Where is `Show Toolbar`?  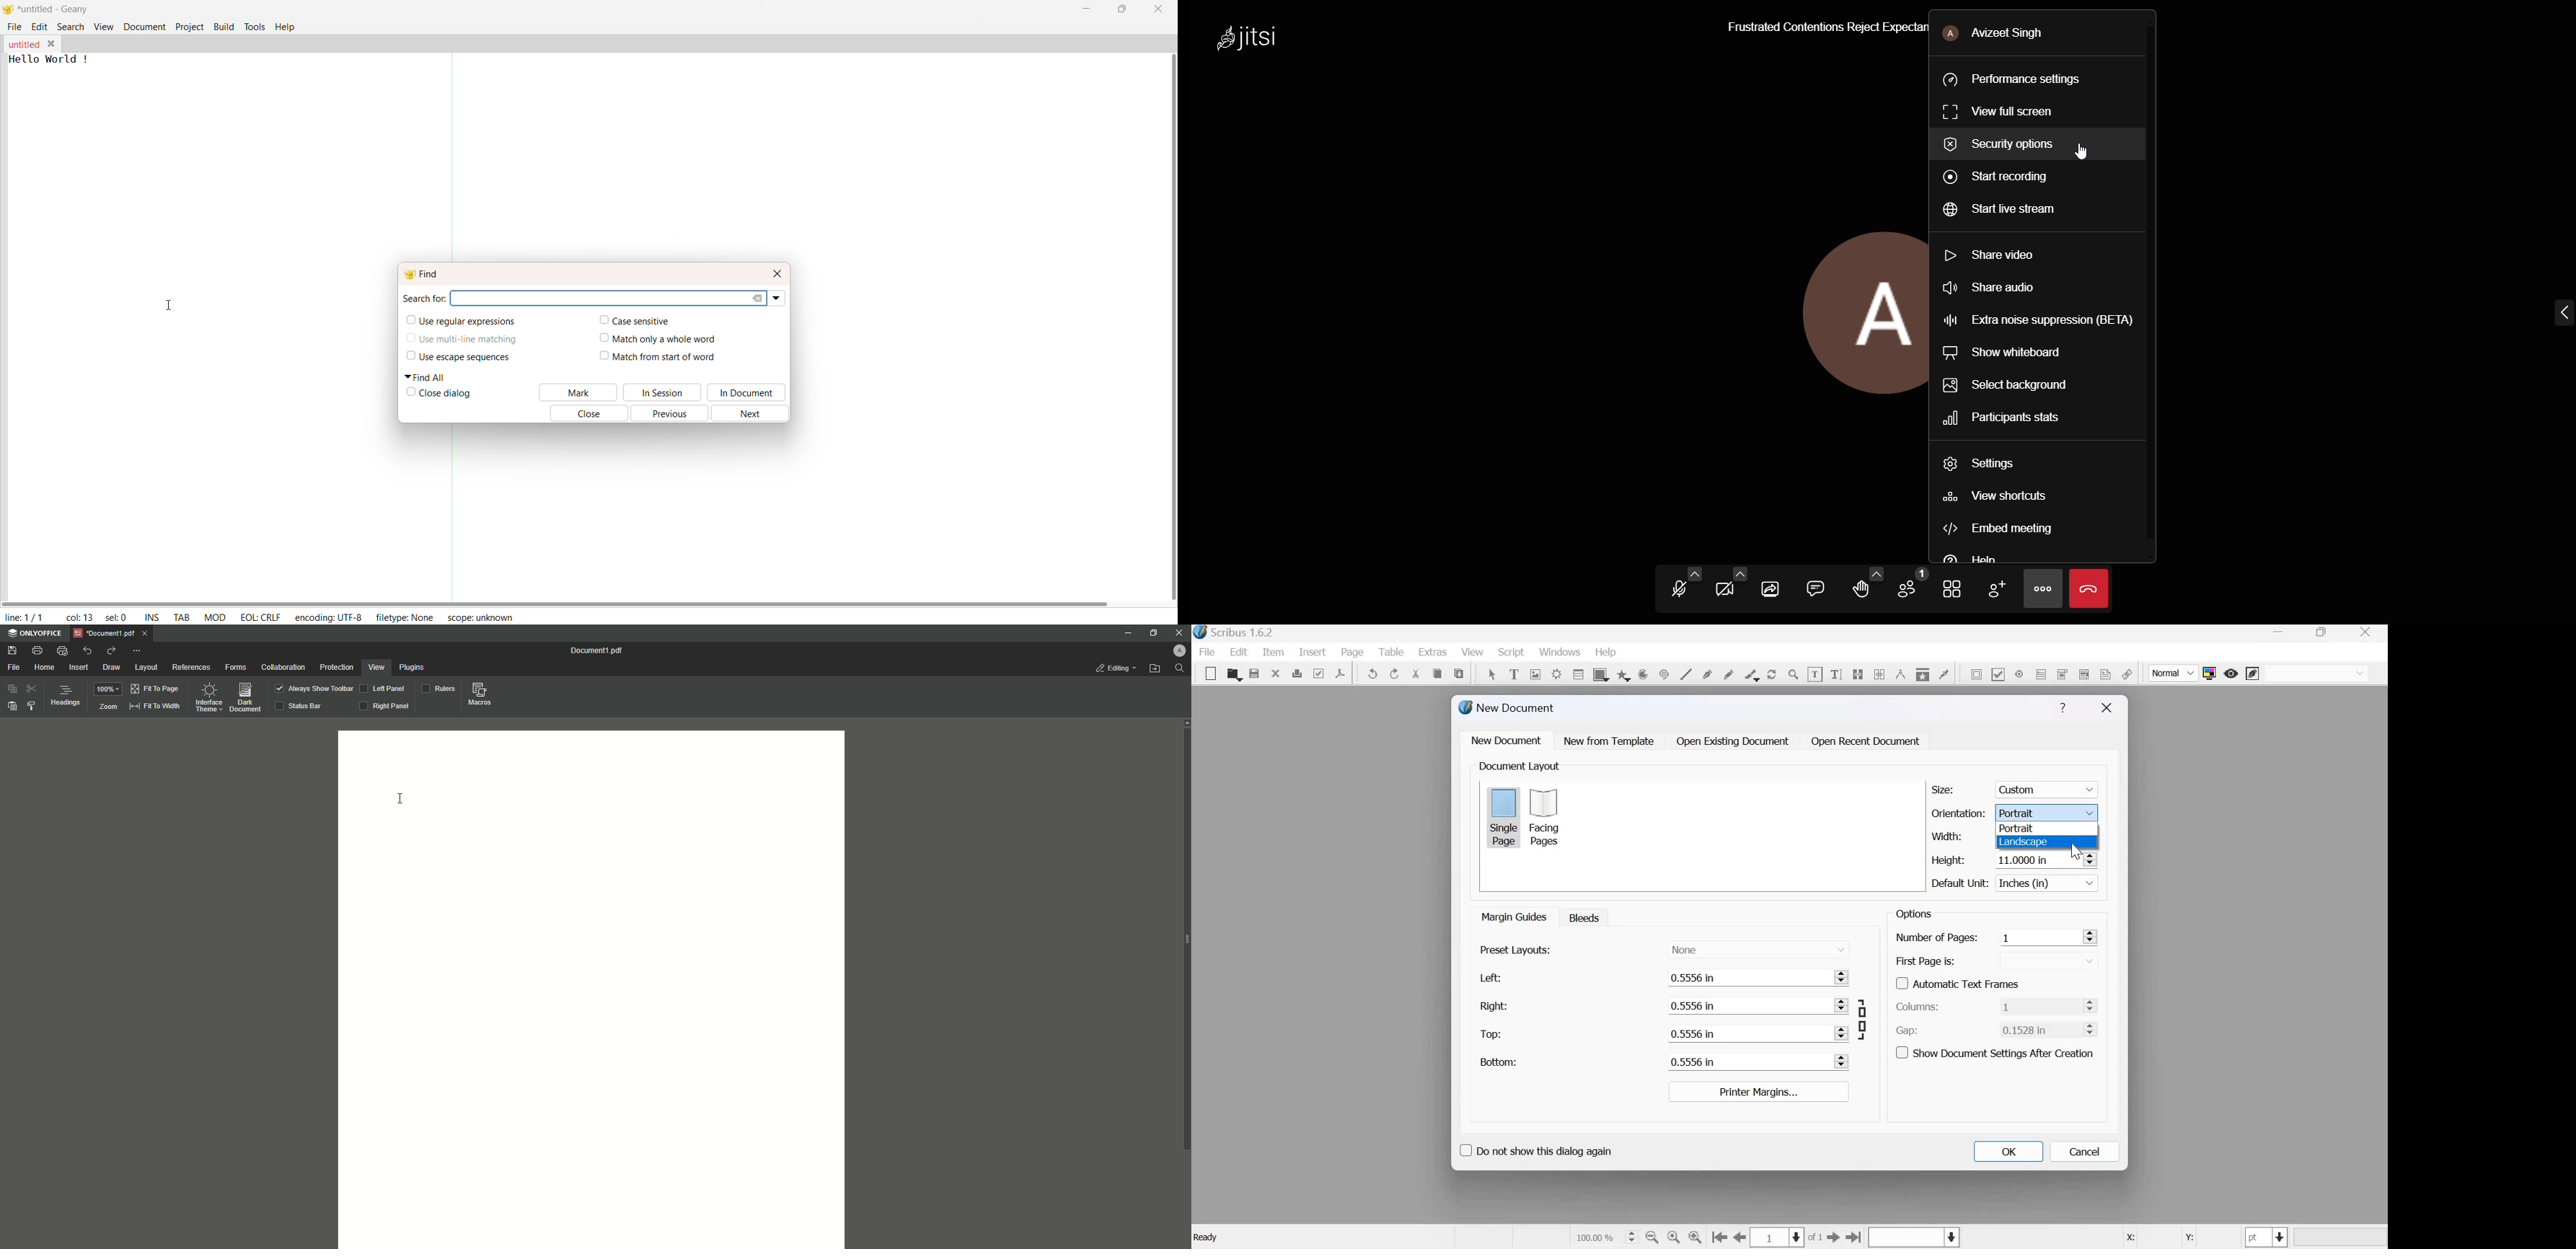
Show Toolbar is located at coordinates (314, 688).